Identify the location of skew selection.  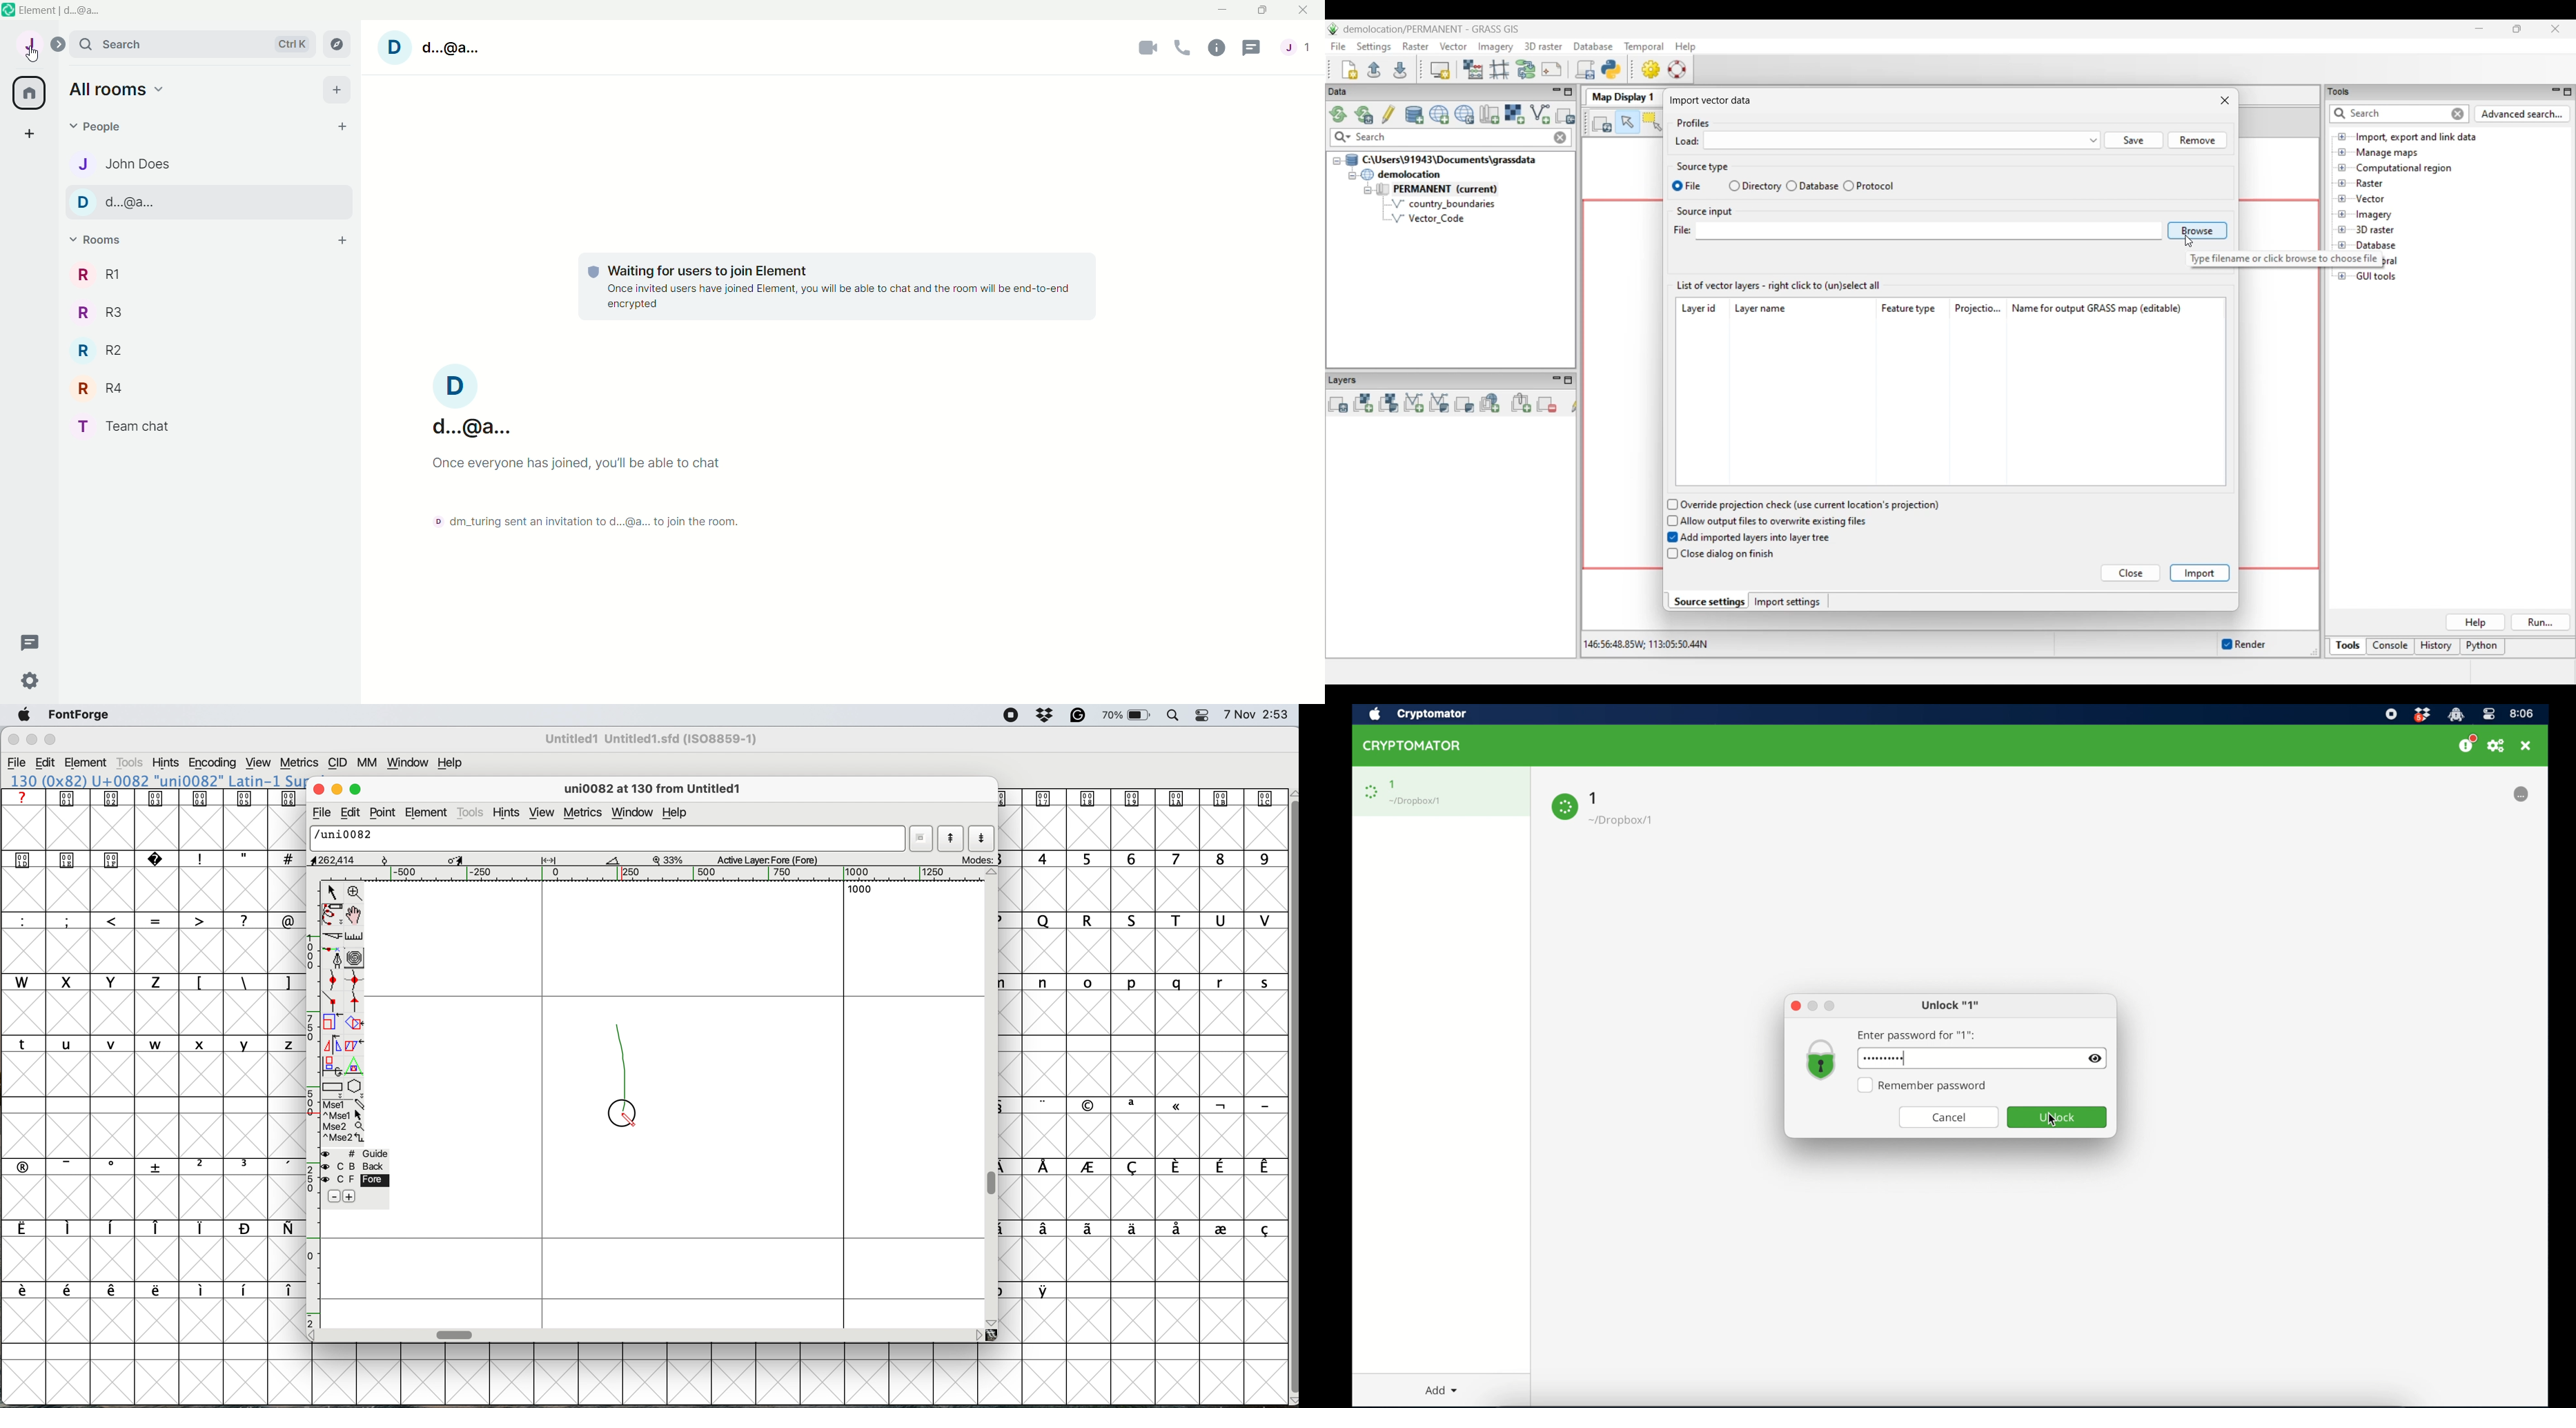
(352, 1045).